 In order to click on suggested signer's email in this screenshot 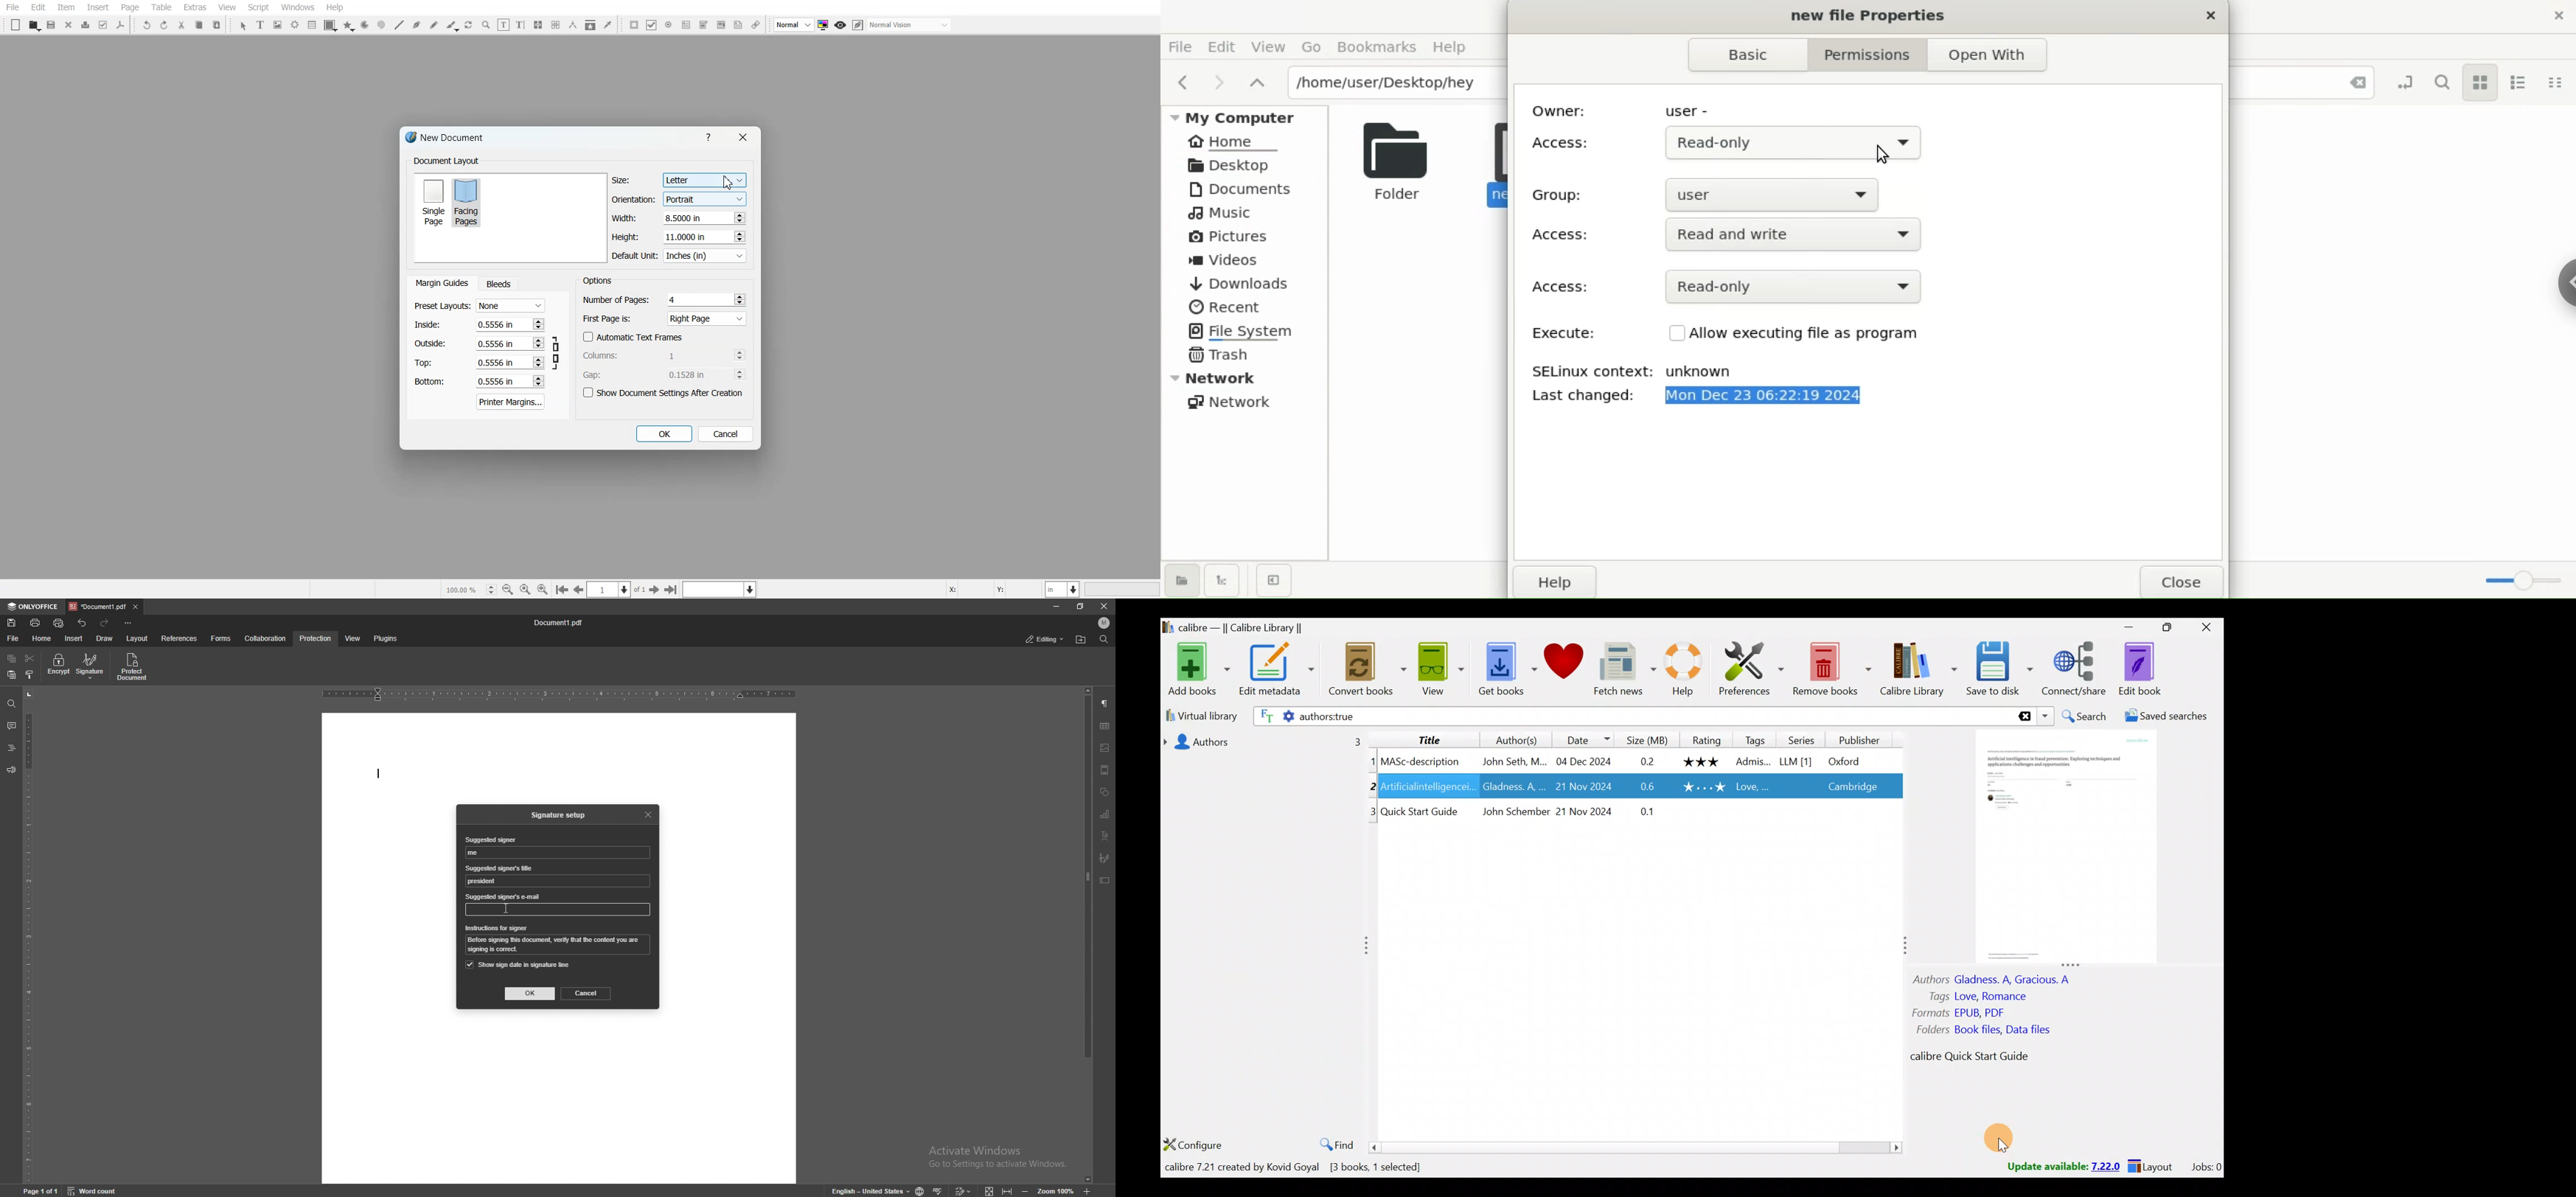, I will do `click(504, 897)`.